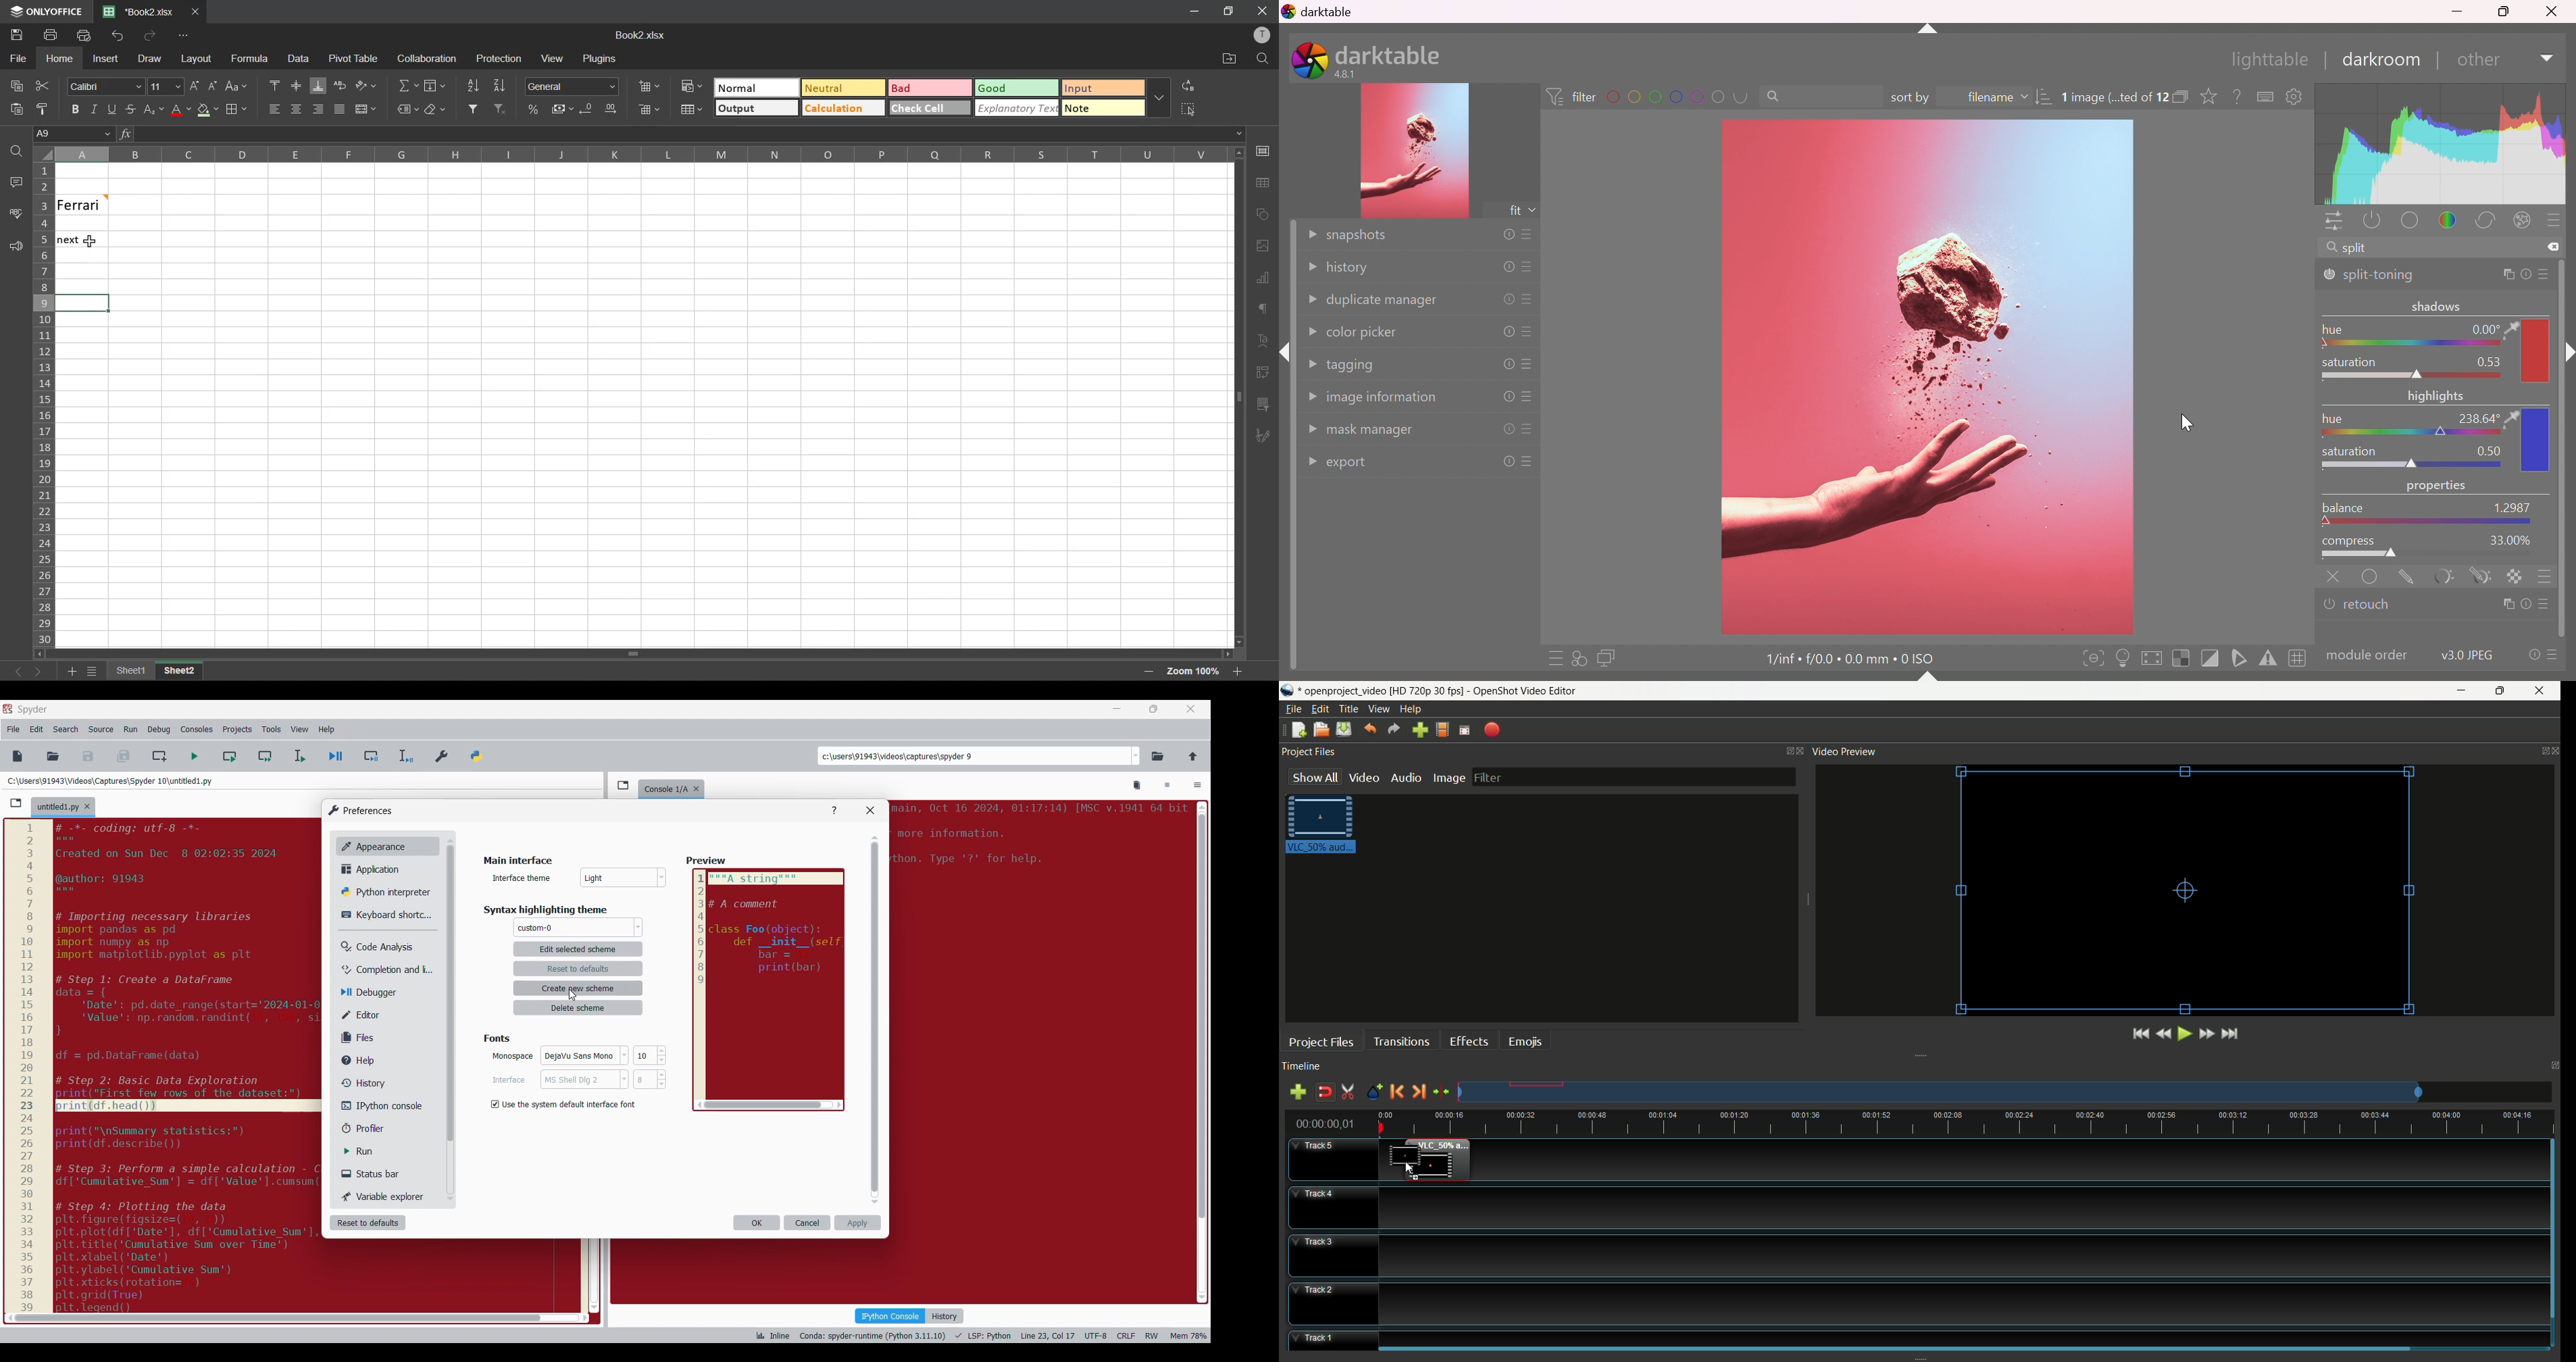  Describe the element at coordinates (388, 1061) in the screenshot. I see `Help` at that location.